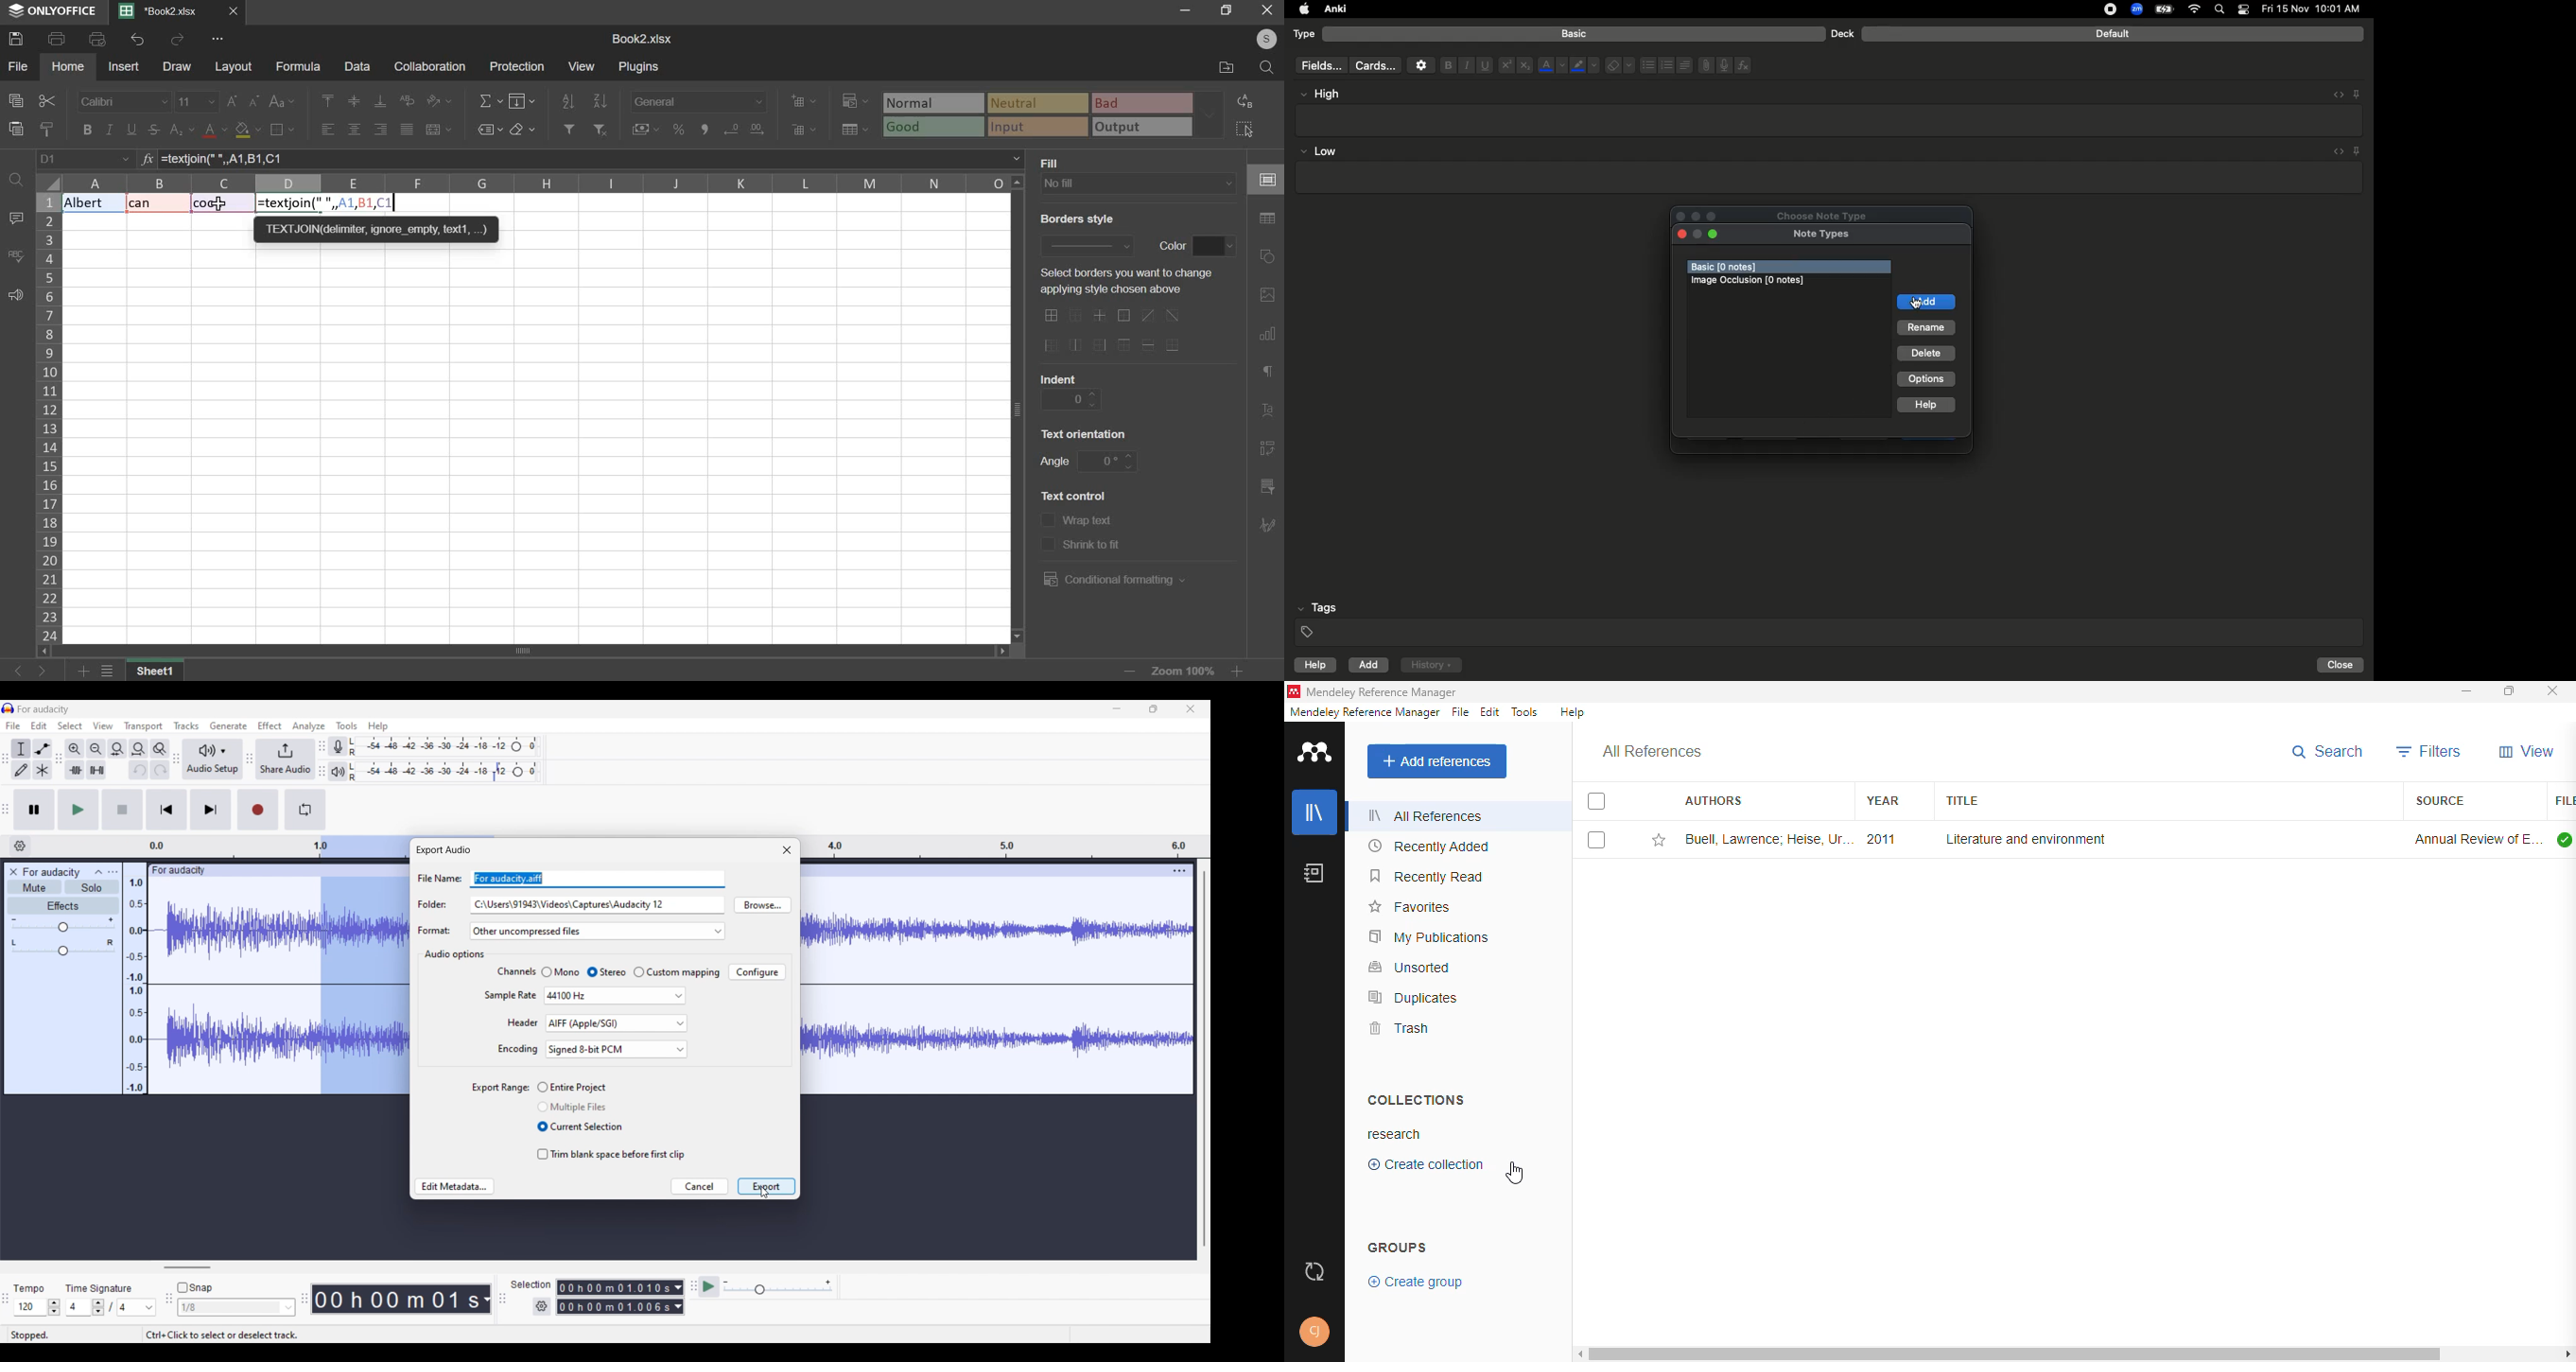  What do you see at coordinates (1429, 846) in the screenshot?
I see `recently added` at bounding box center [1429, 846].